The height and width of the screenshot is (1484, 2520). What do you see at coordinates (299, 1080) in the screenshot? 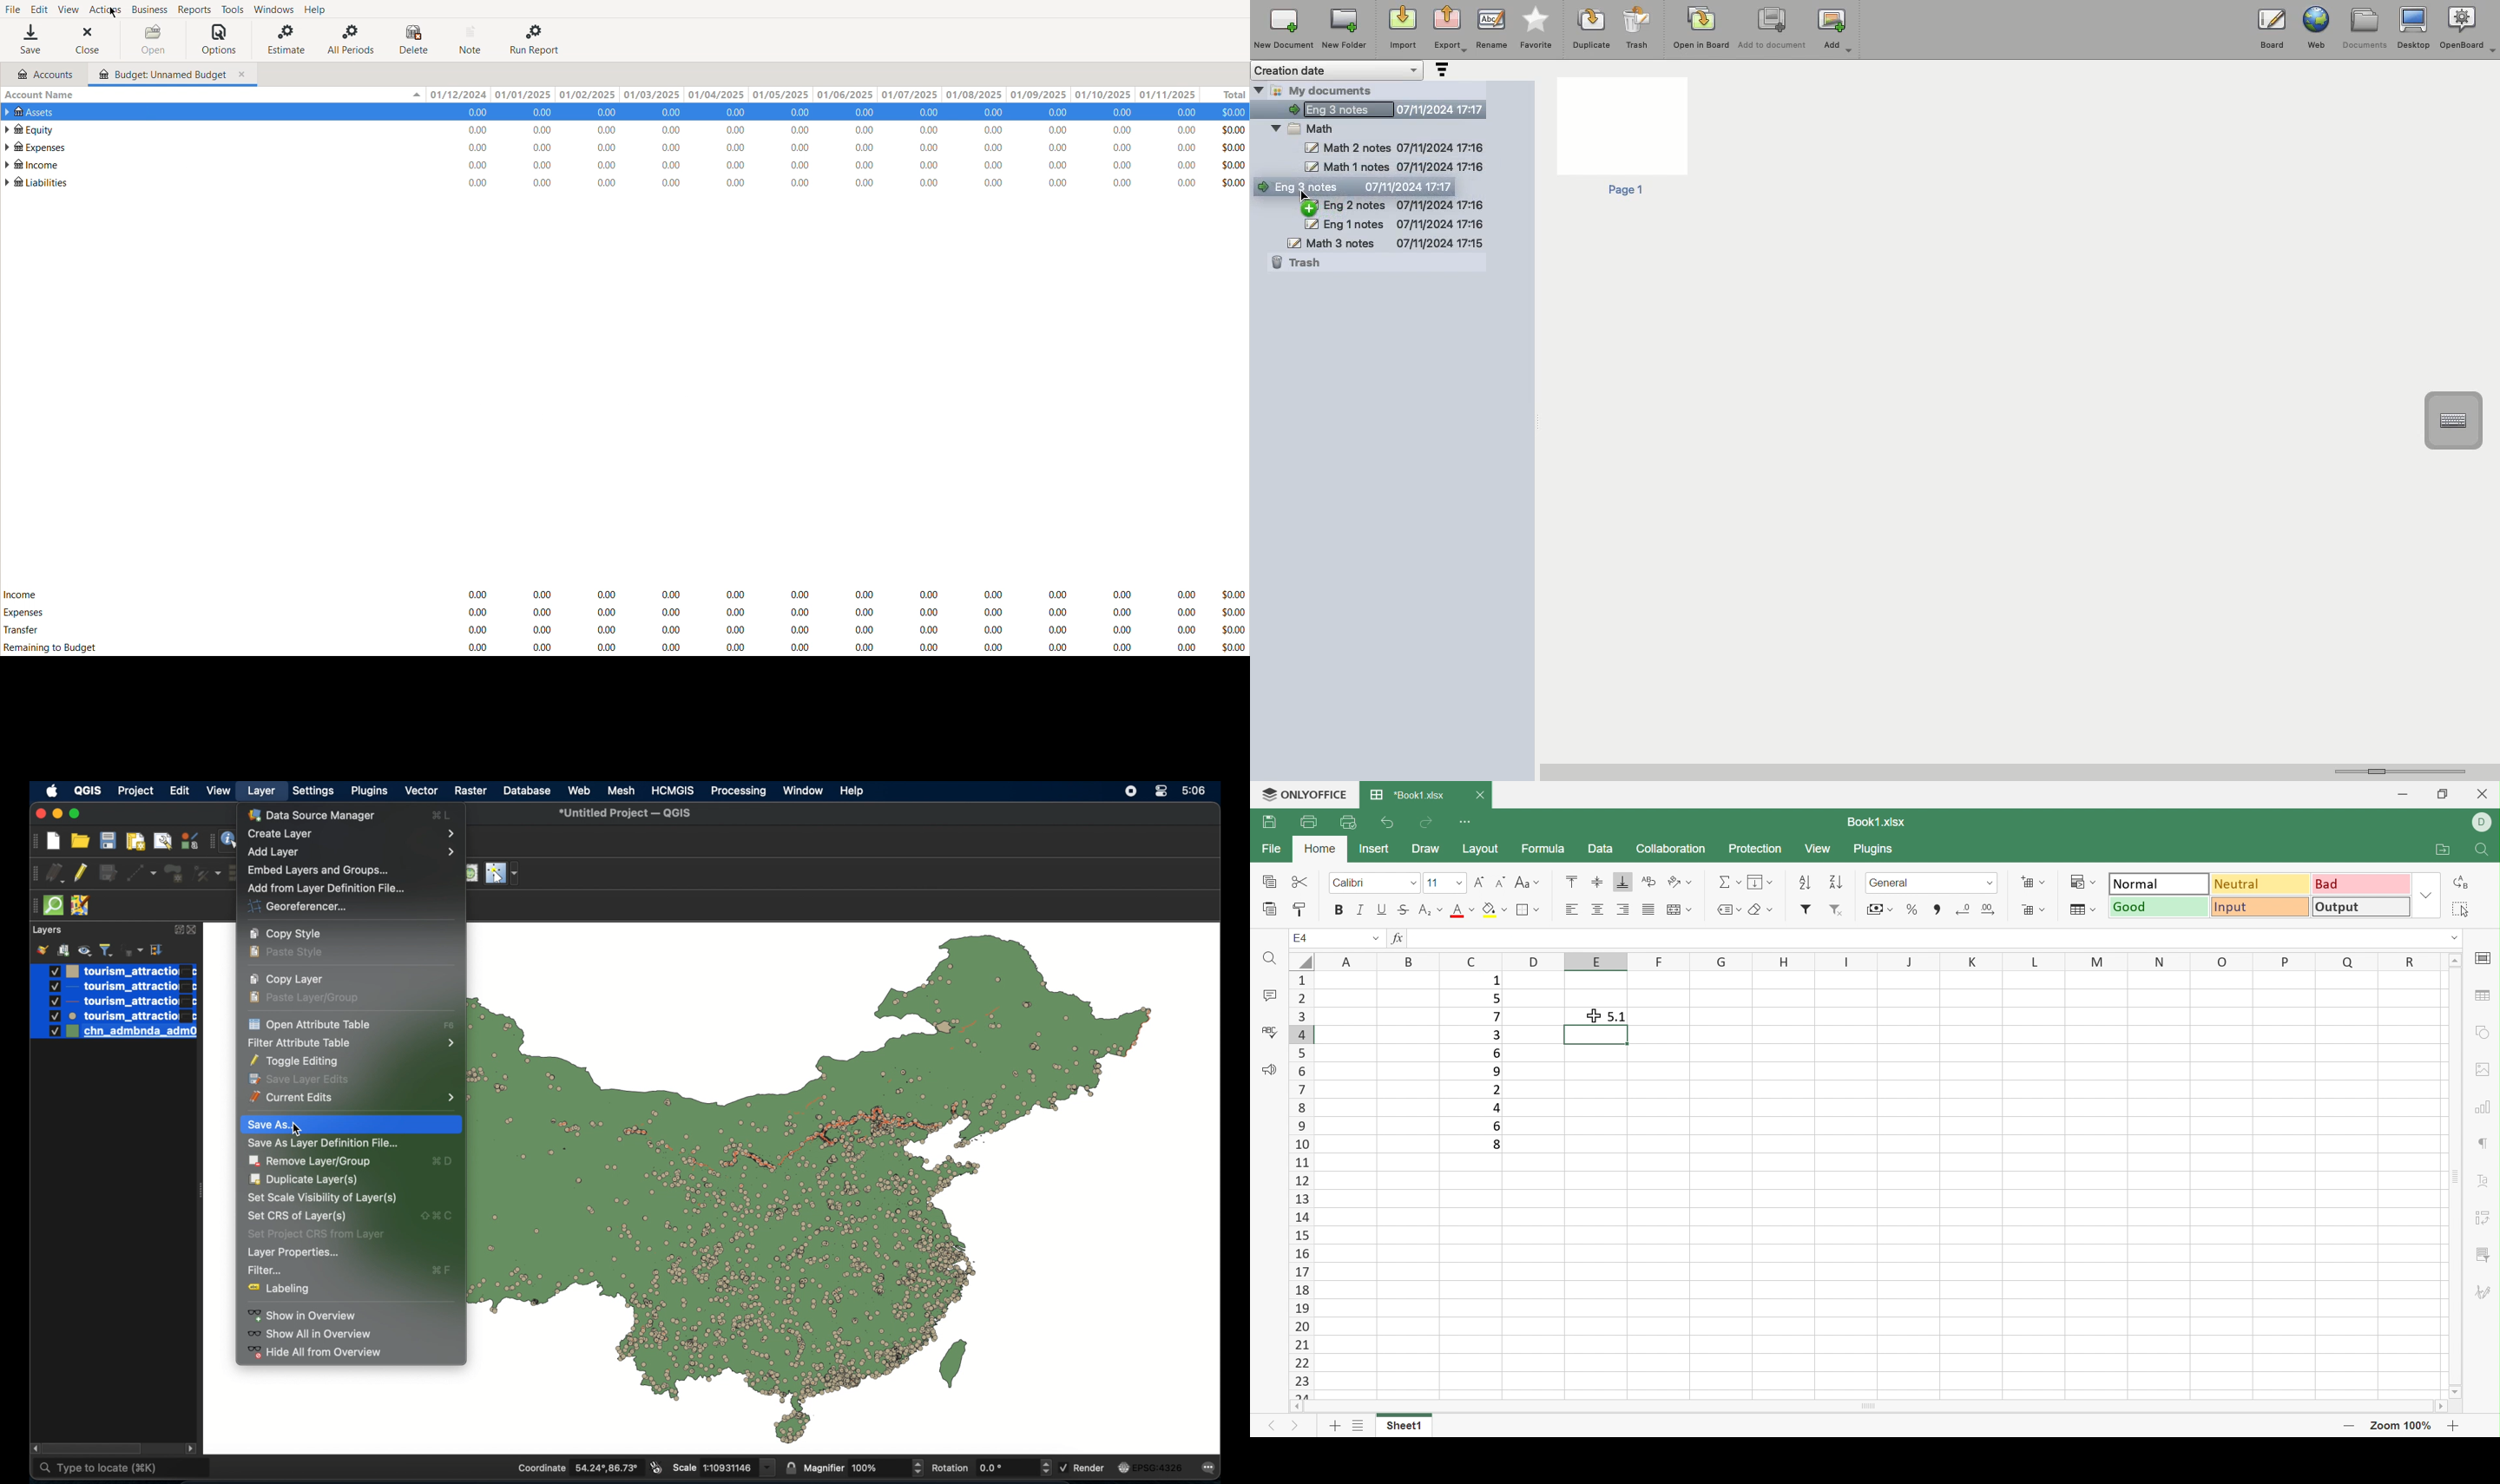
I see `save layer edits` at bounding box center [299, 1080].